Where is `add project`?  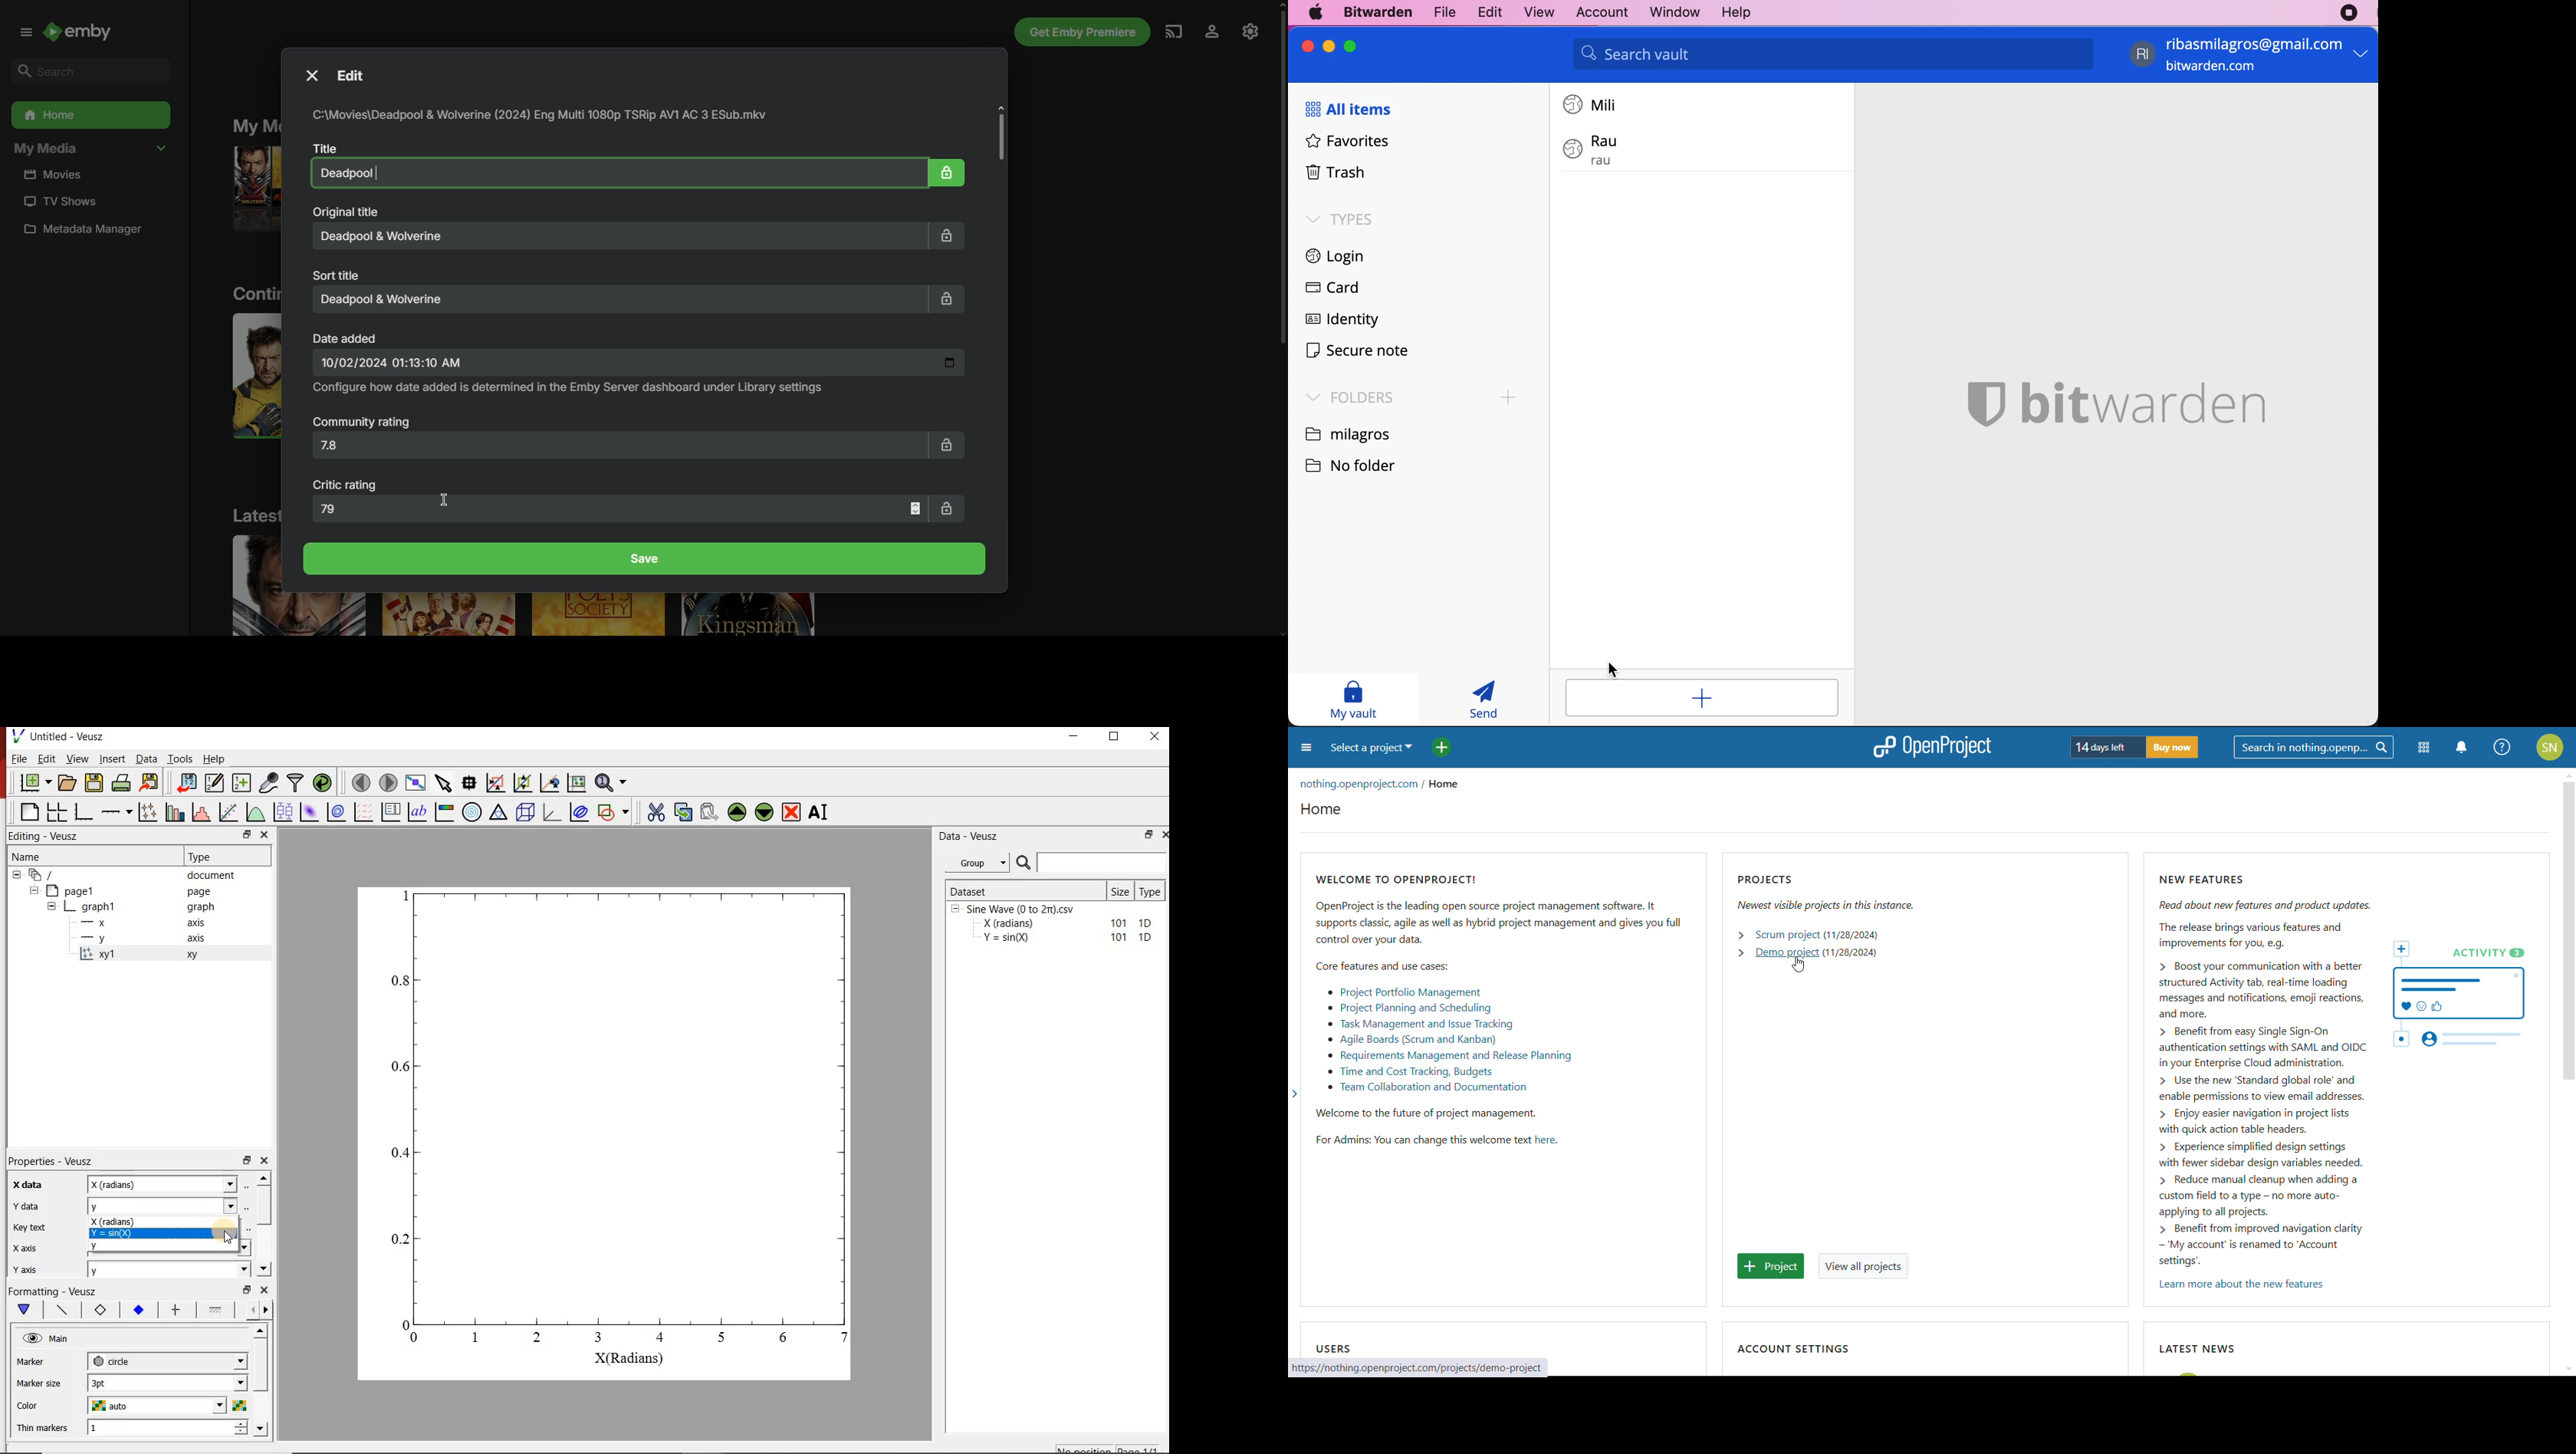
add project is located at coordinates (1442, 747).